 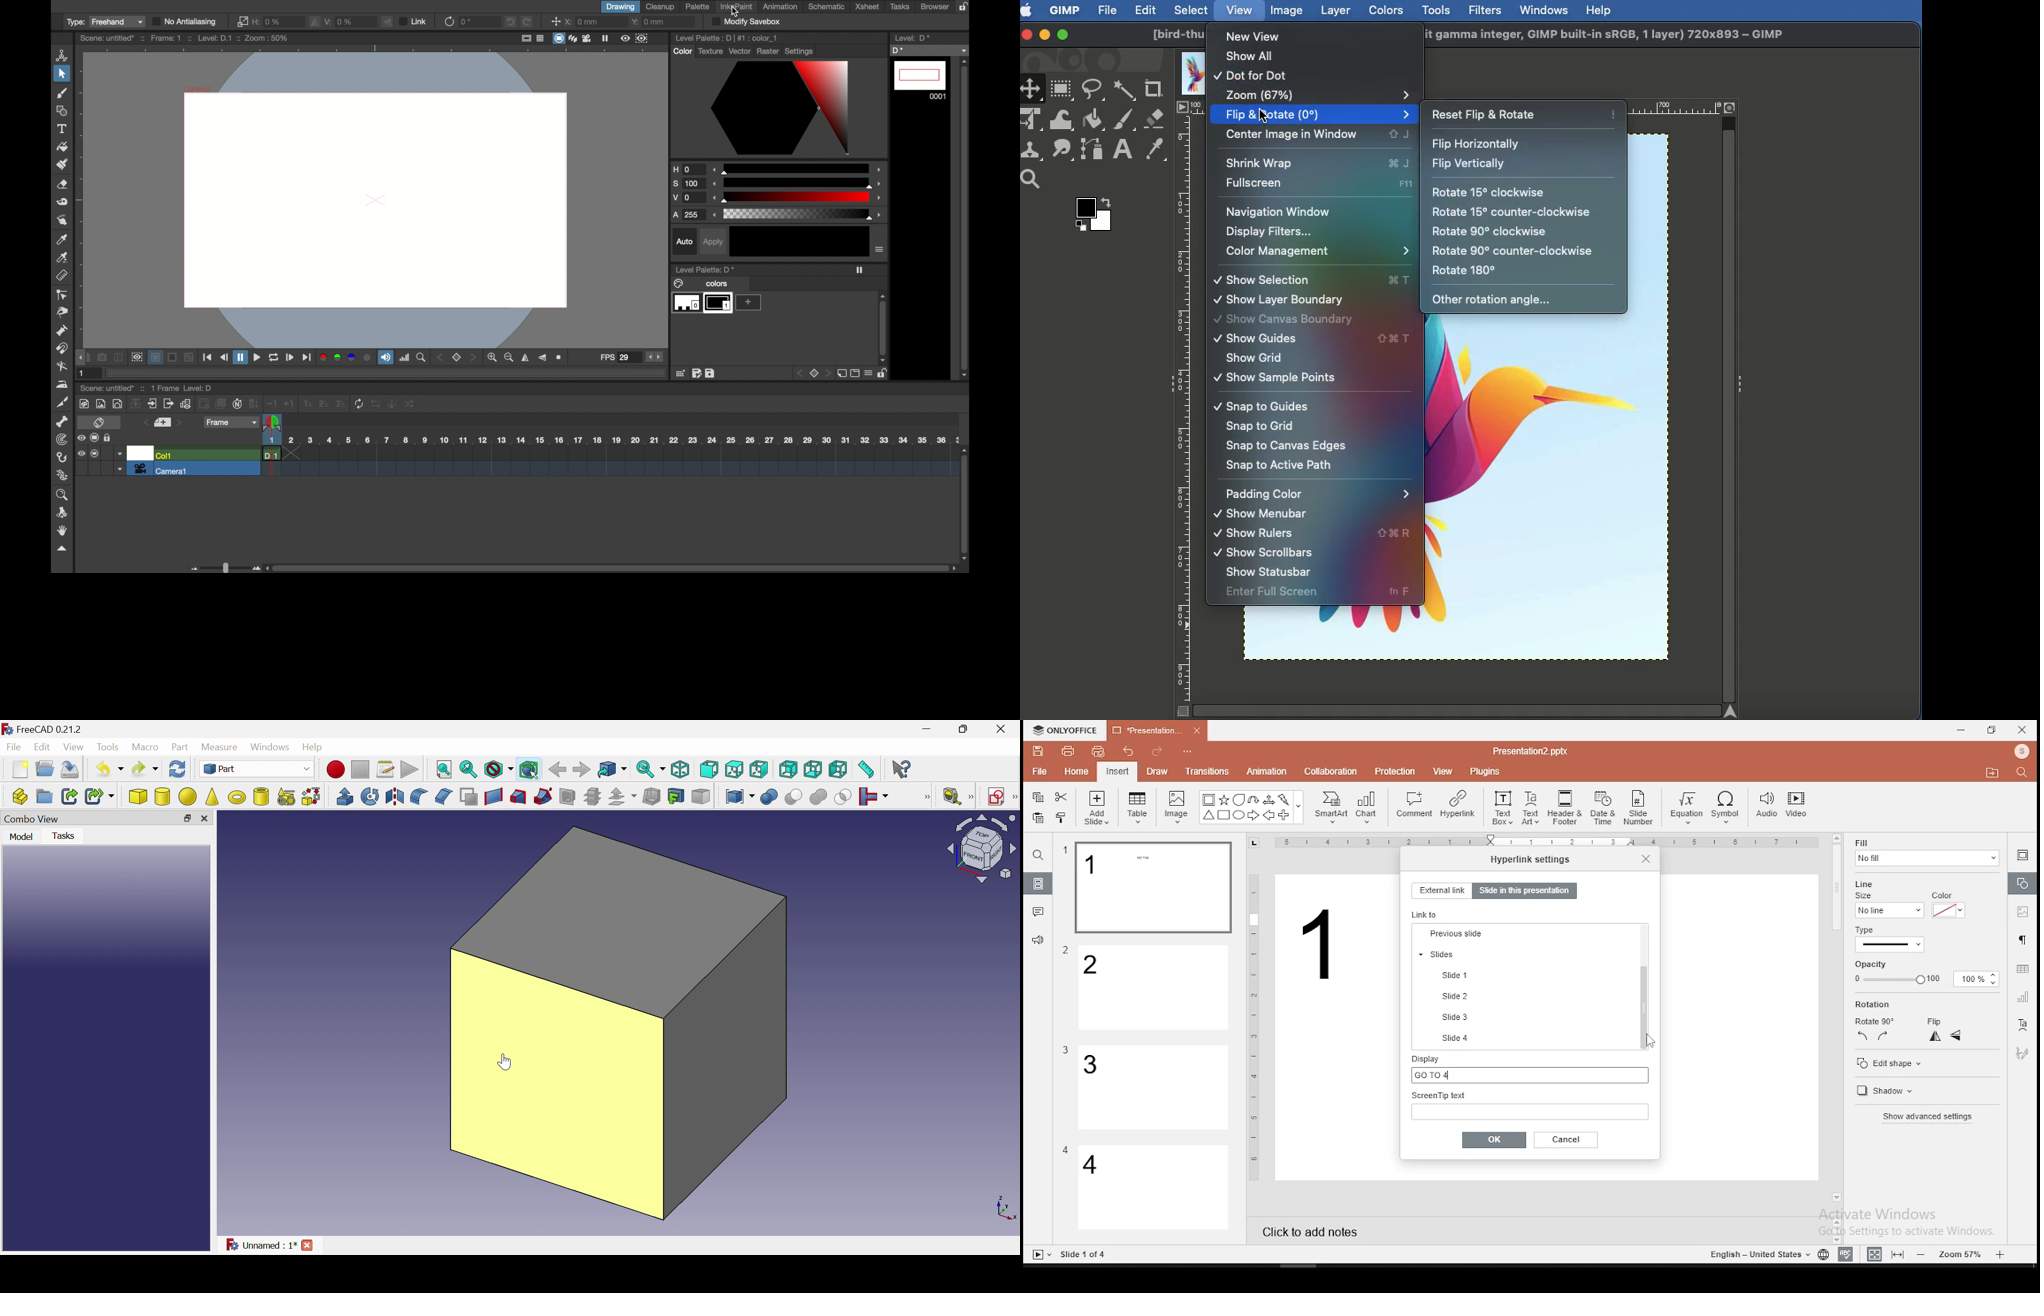 I want to click on horizontal Scrollbar, so click(x=1455, y=709).